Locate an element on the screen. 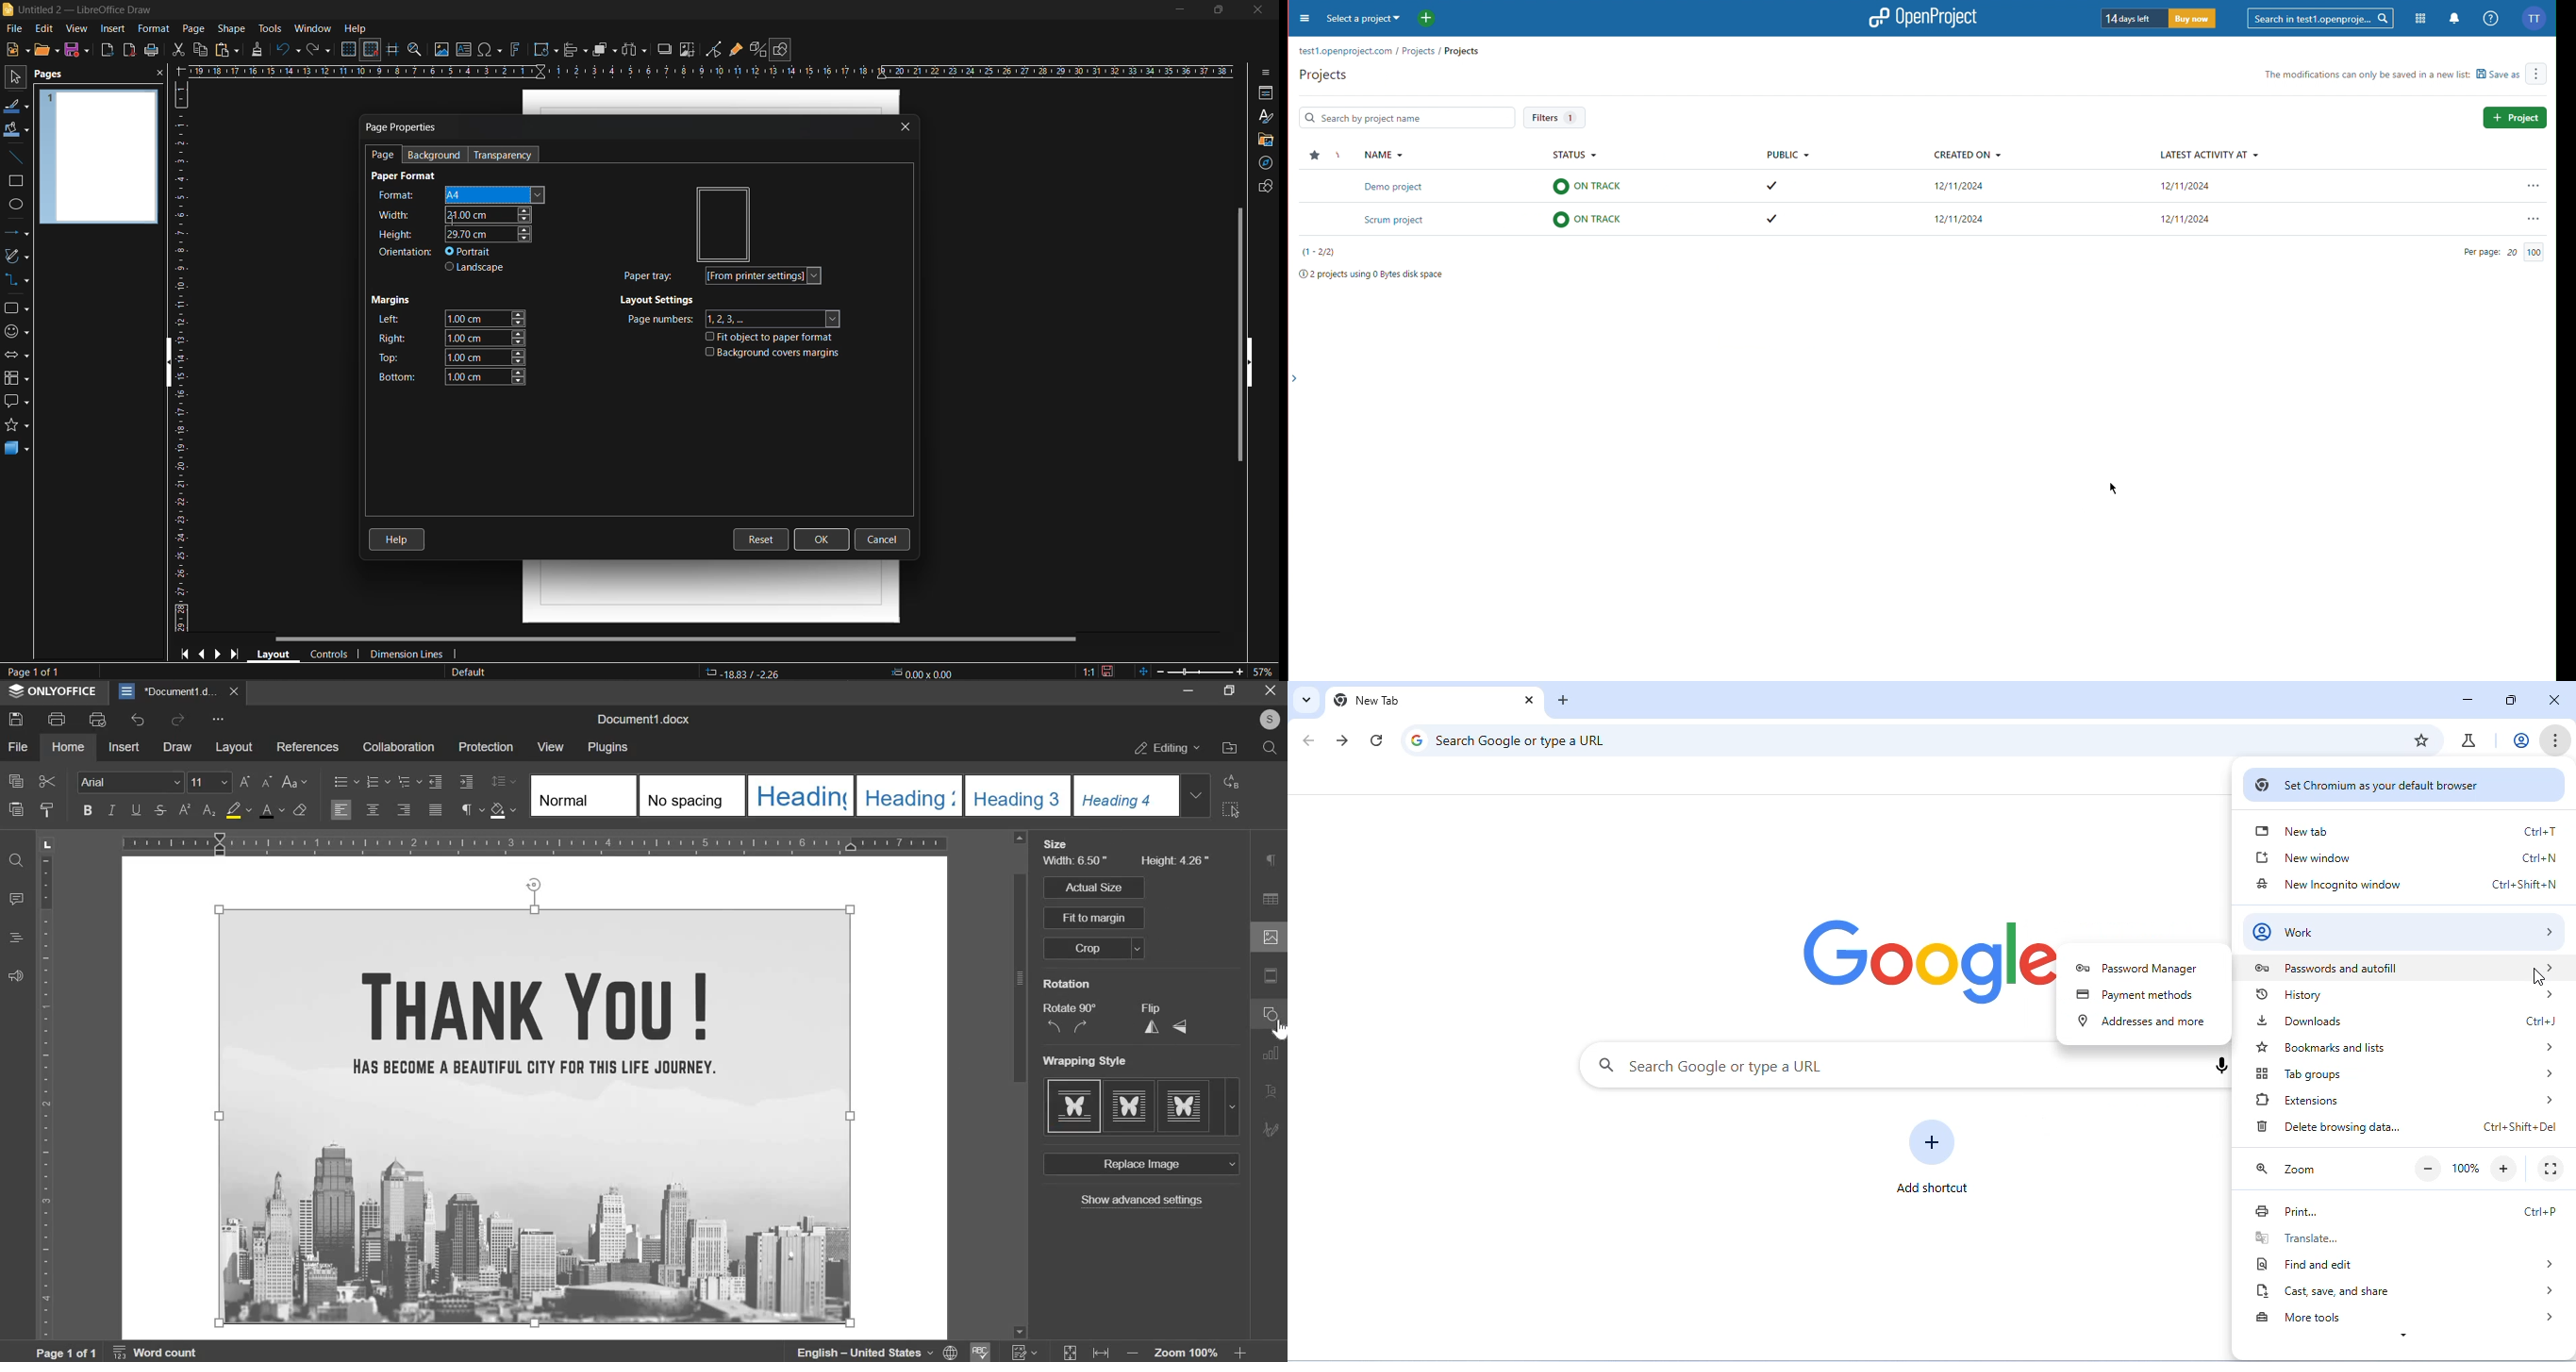 The height and width of the screenshot is (1372, 2576). line spacing is located at coordinates (505, 781).